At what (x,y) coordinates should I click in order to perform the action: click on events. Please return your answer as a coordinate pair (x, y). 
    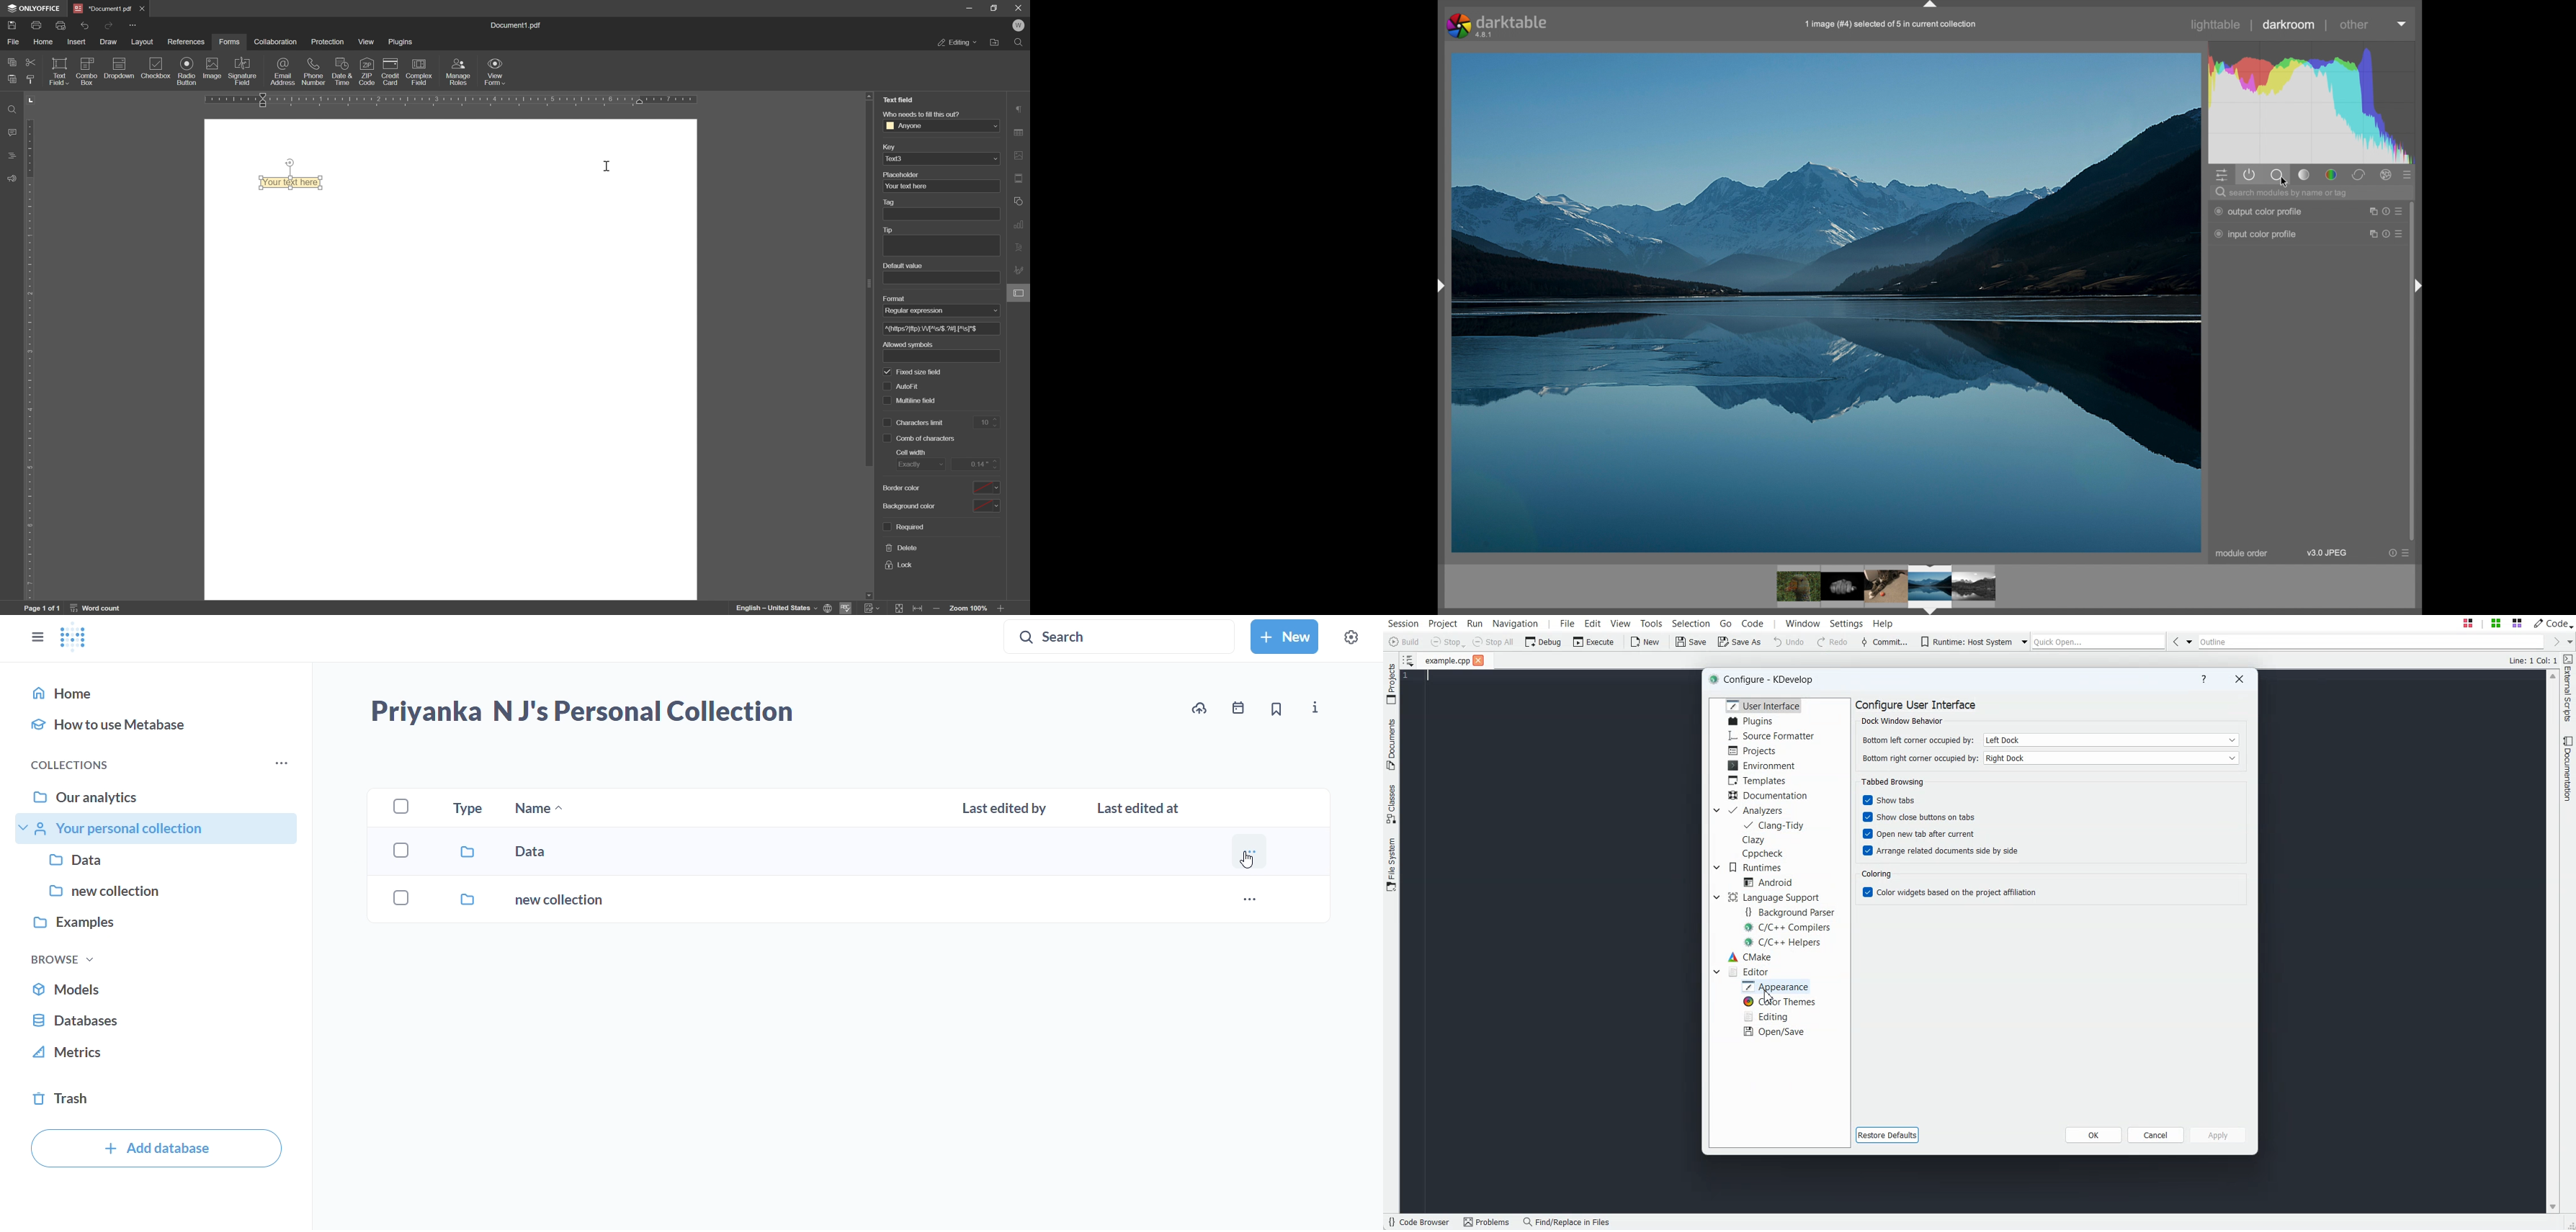
    Looking at the image, I should click on (1238, 709).